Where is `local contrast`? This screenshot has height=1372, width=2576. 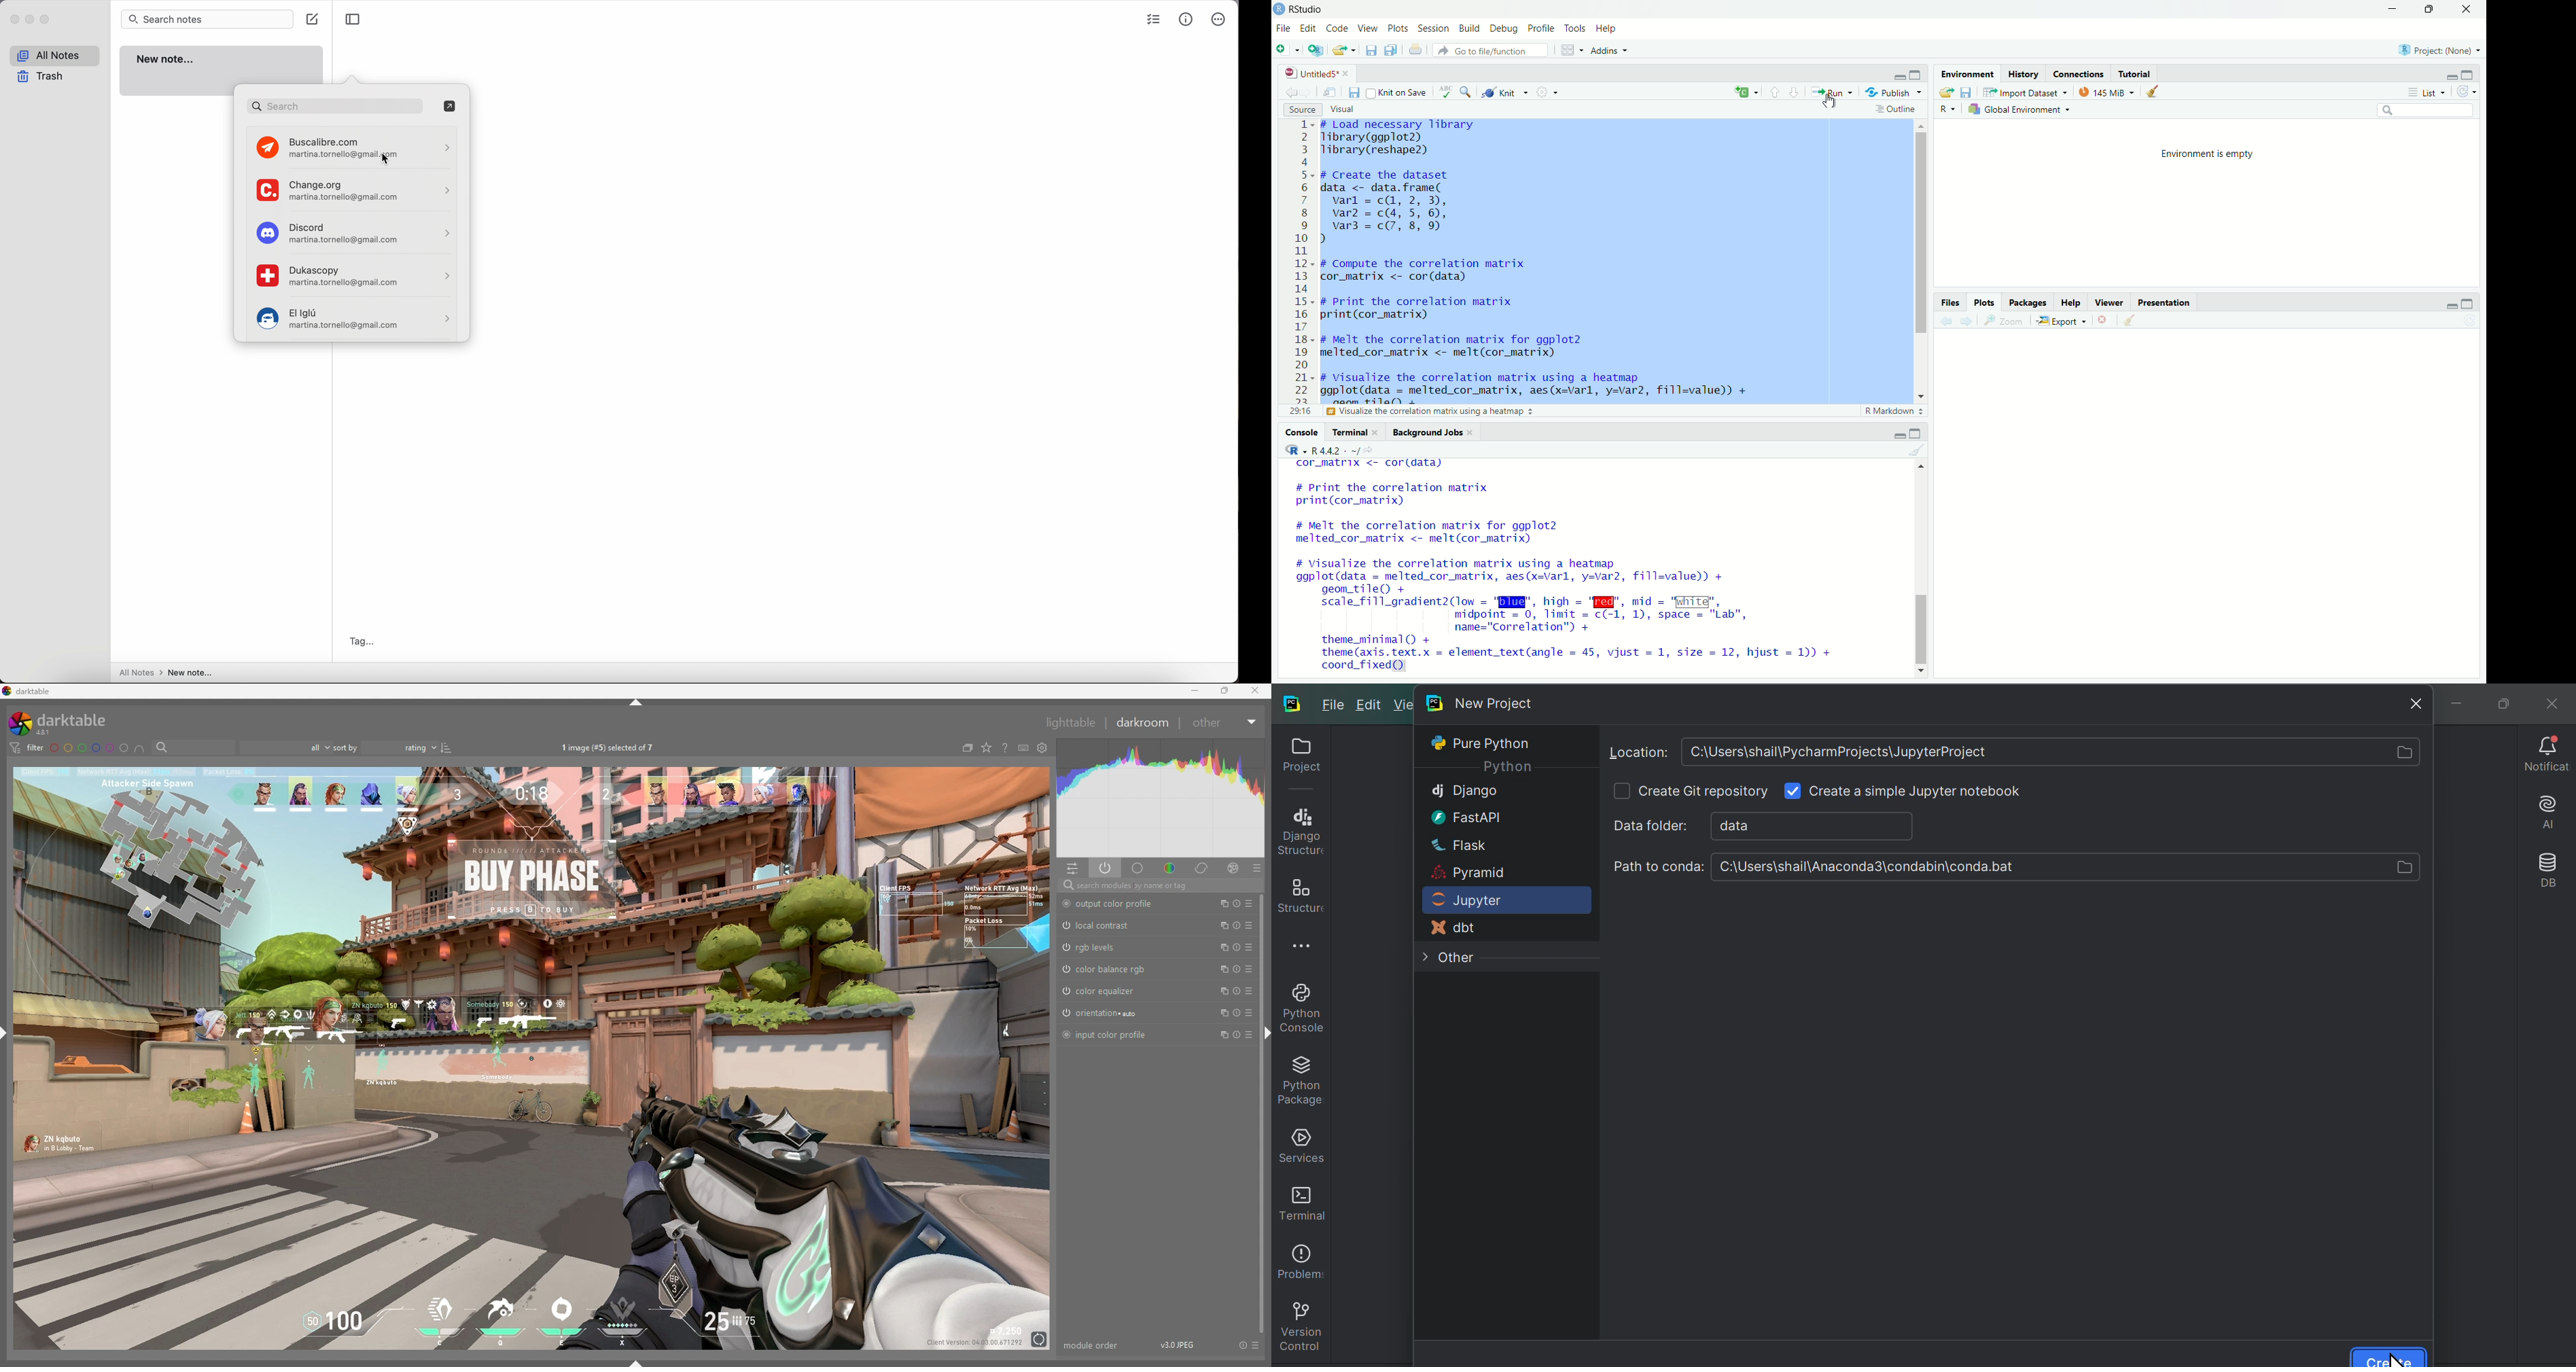
local contrast is located at coordinates (1102, 925).